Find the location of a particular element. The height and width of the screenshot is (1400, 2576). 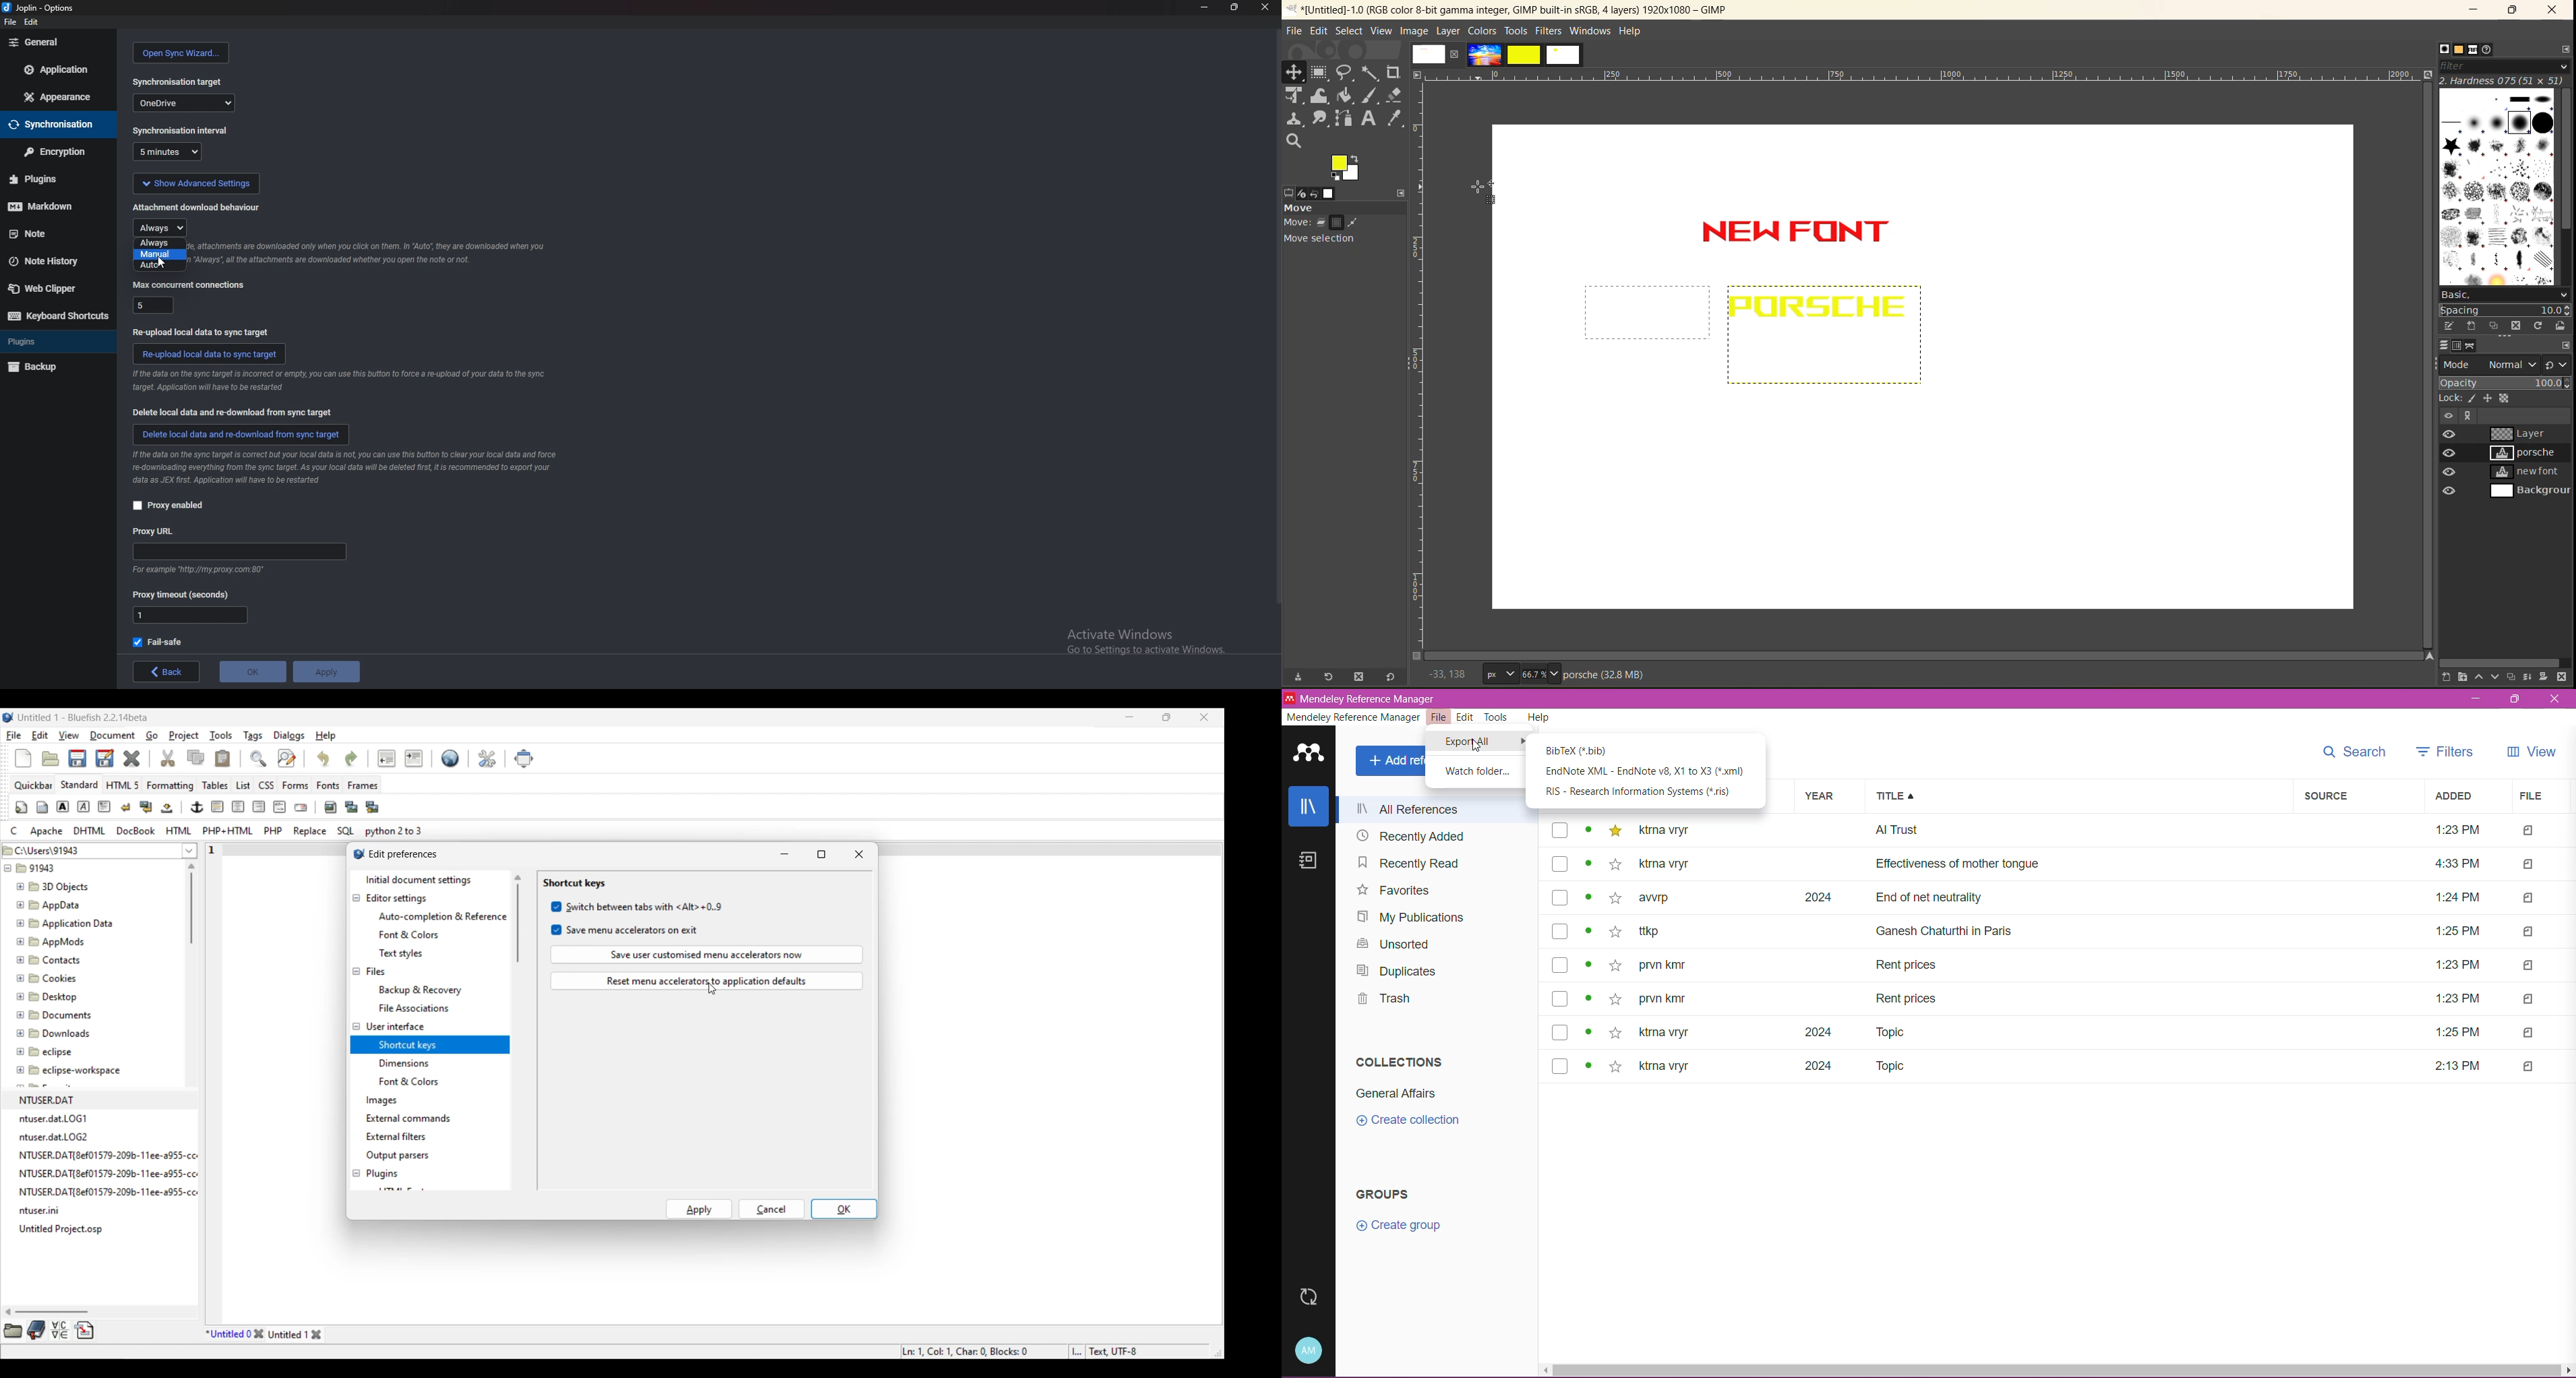

move is located at coordinates (1342, 228).